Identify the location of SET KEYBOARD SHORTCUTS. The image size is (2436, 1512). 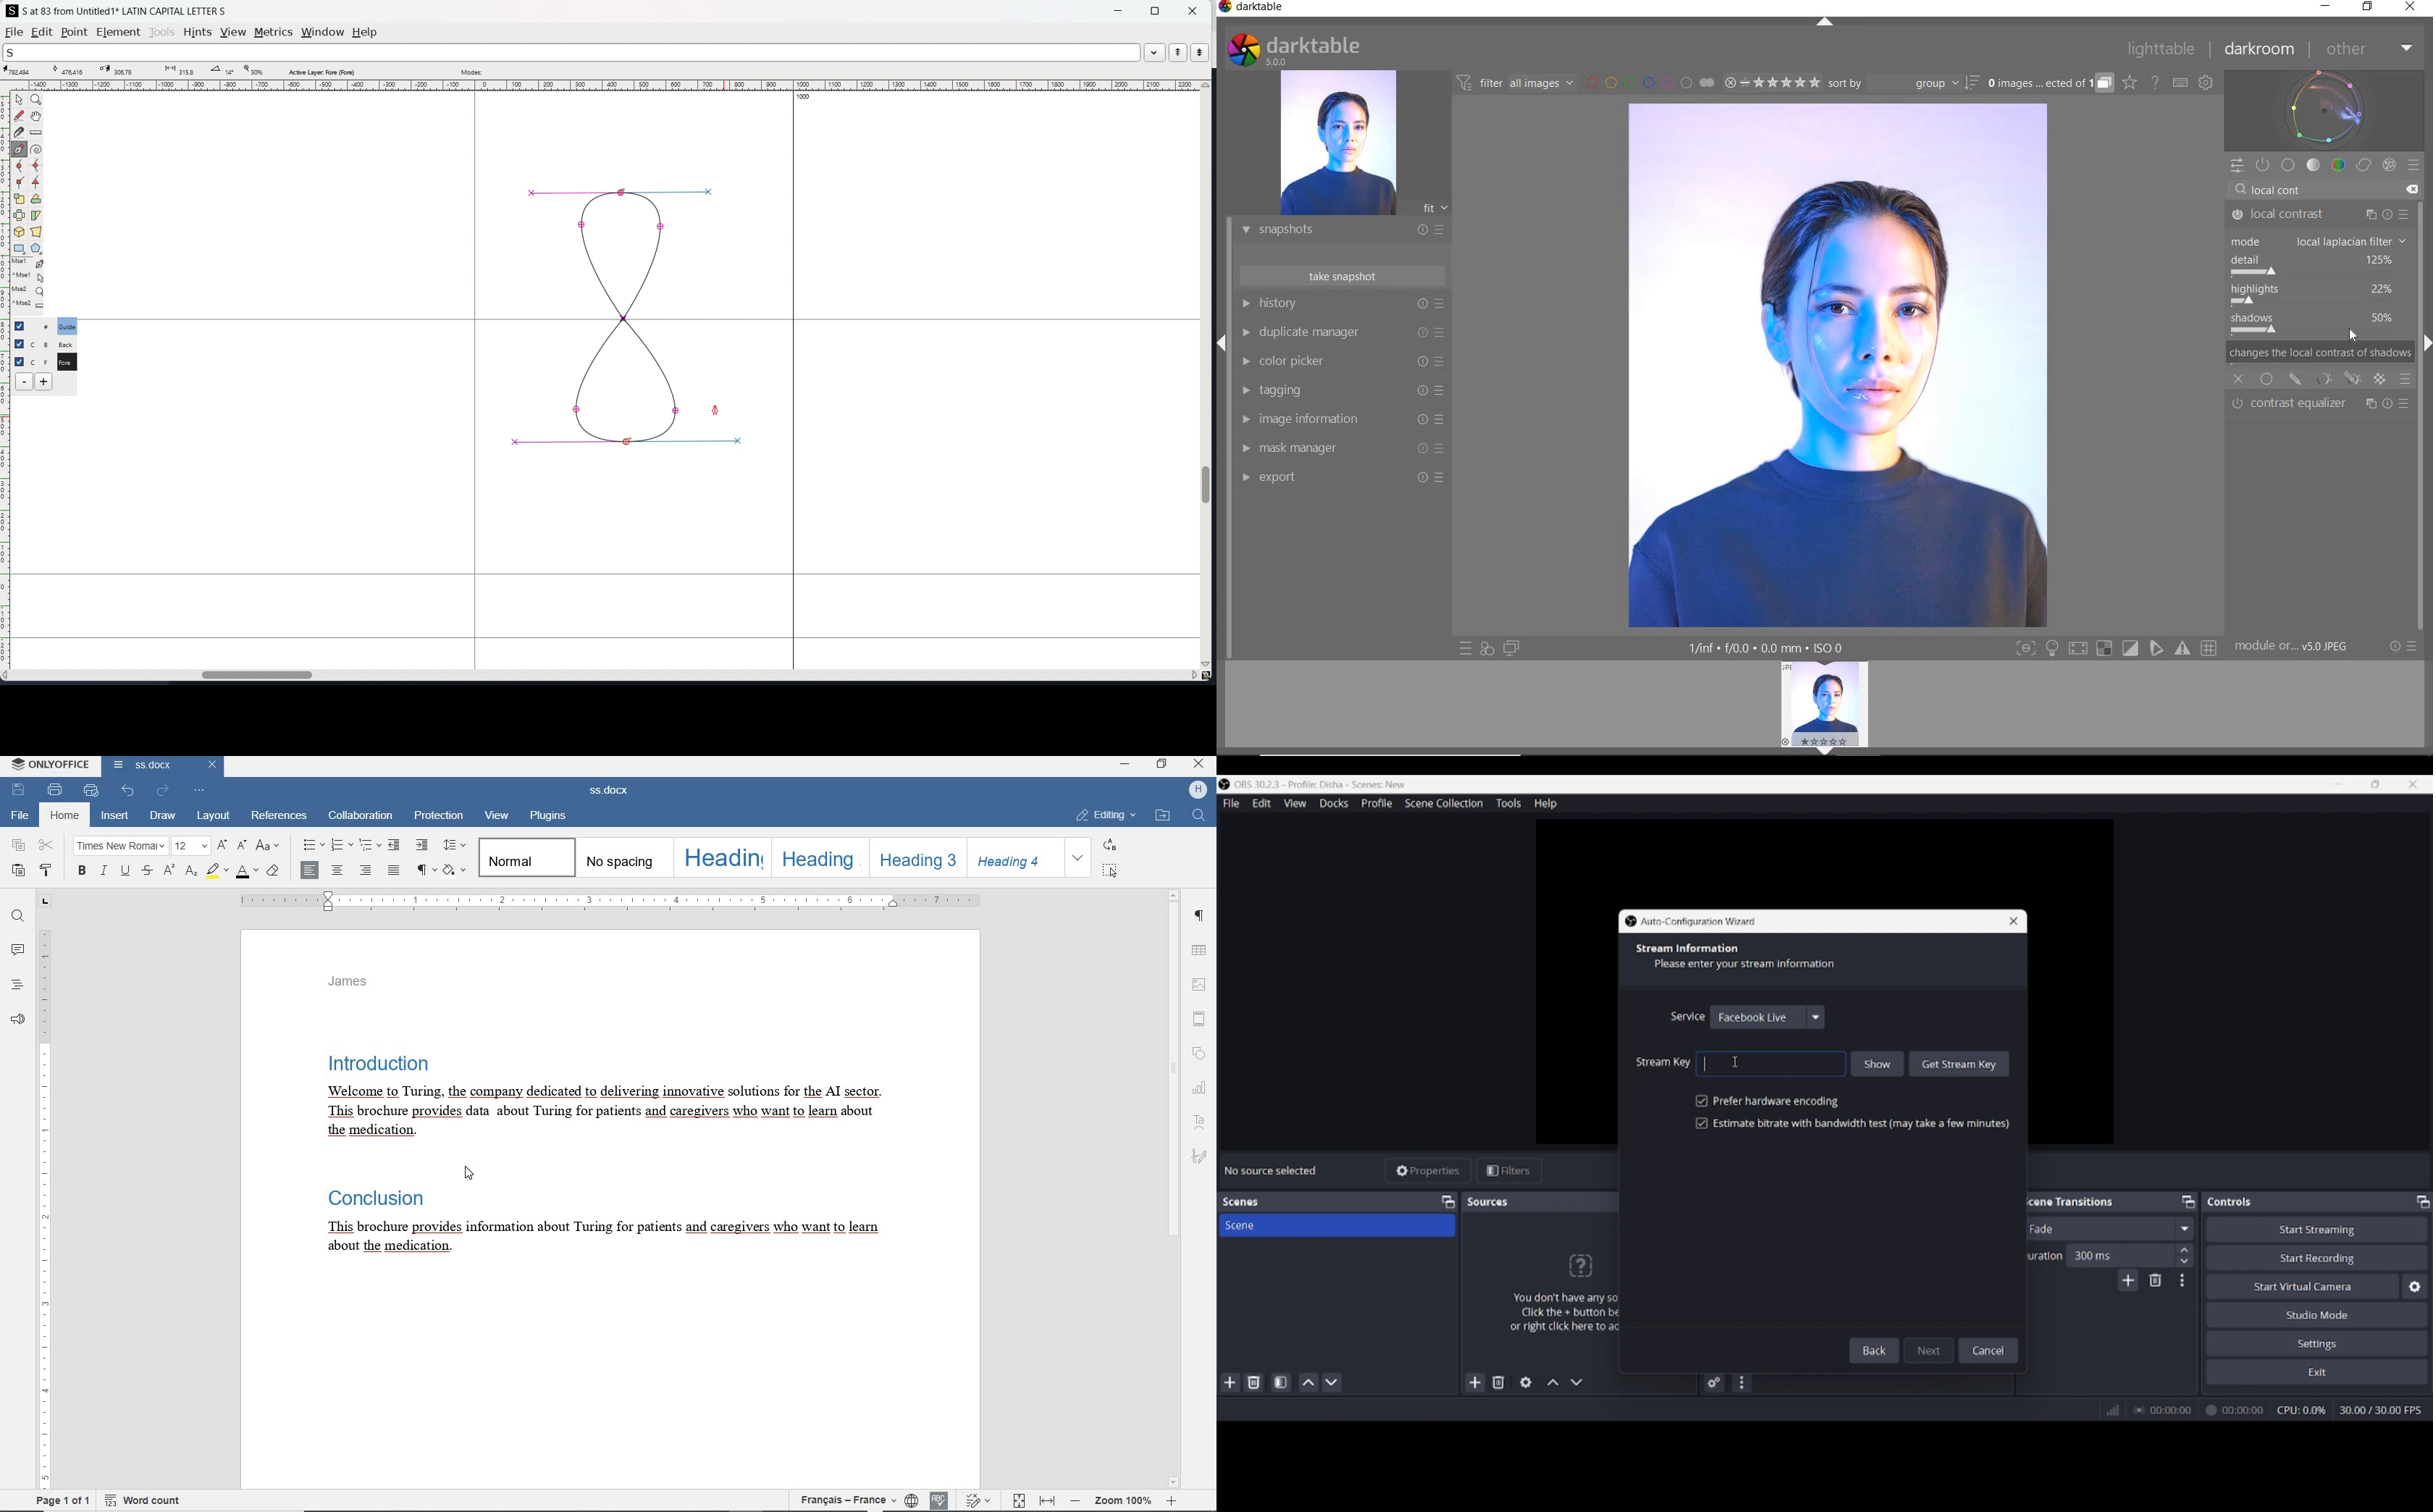
(2180, 83).